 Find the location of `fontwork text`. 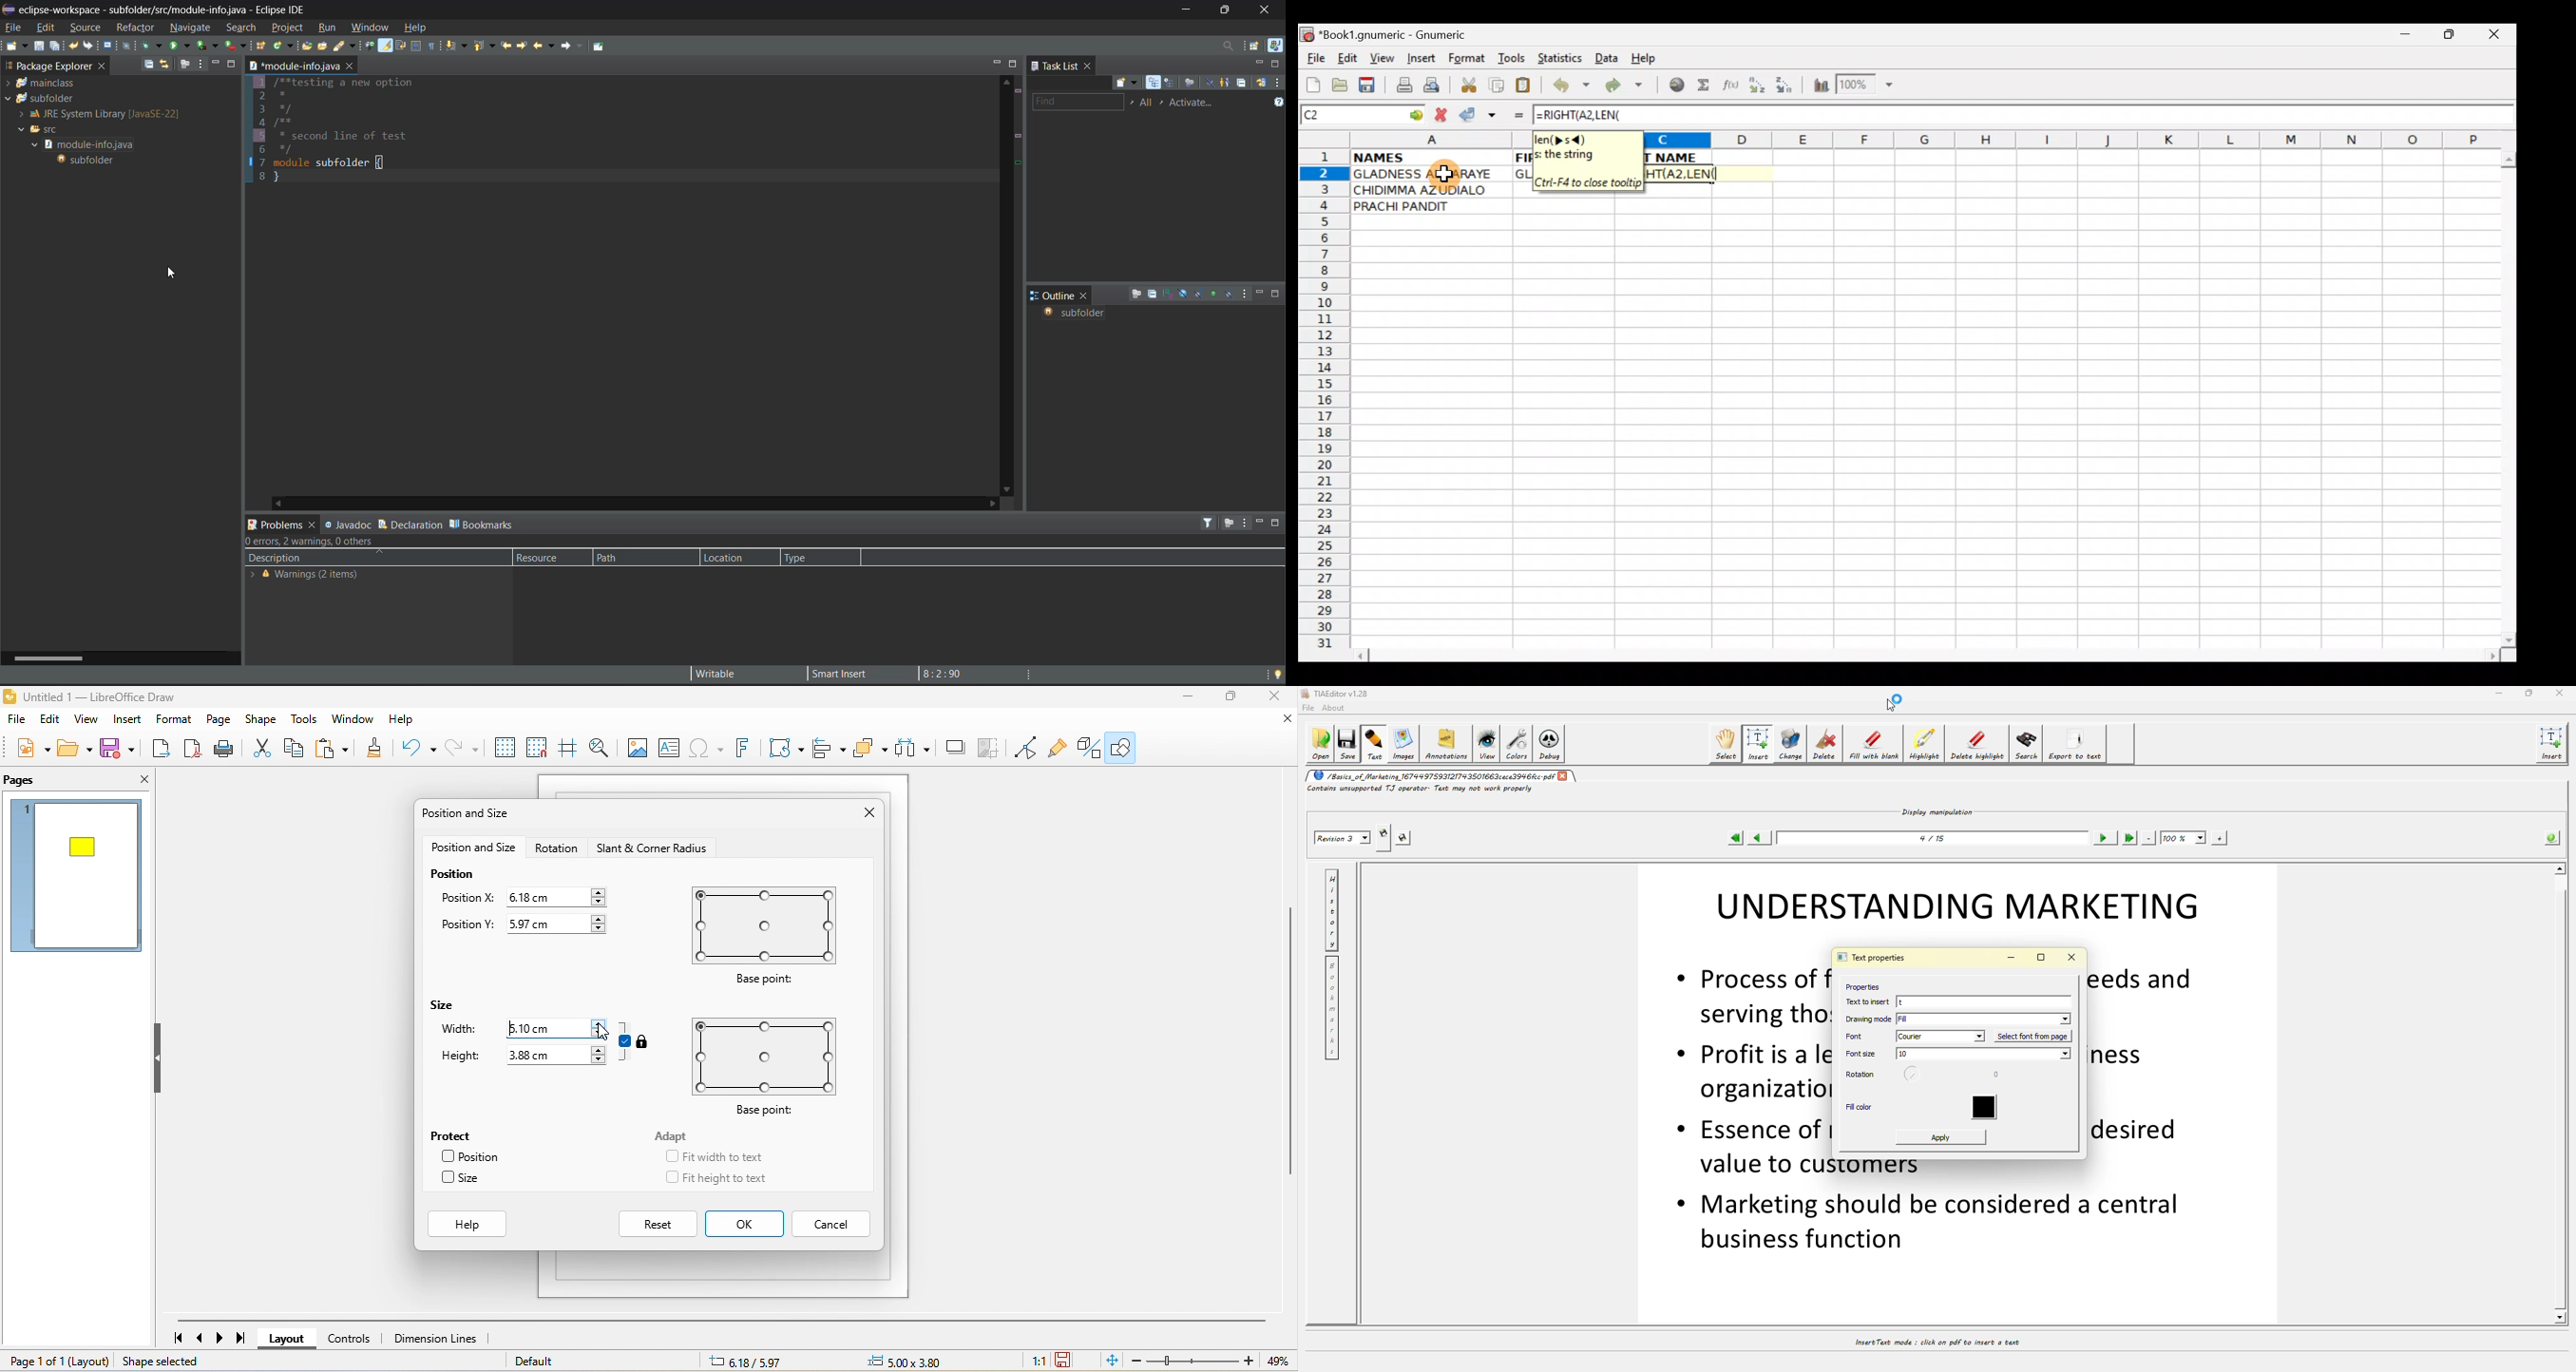

fontwork text is located at coordinates (748, 750).